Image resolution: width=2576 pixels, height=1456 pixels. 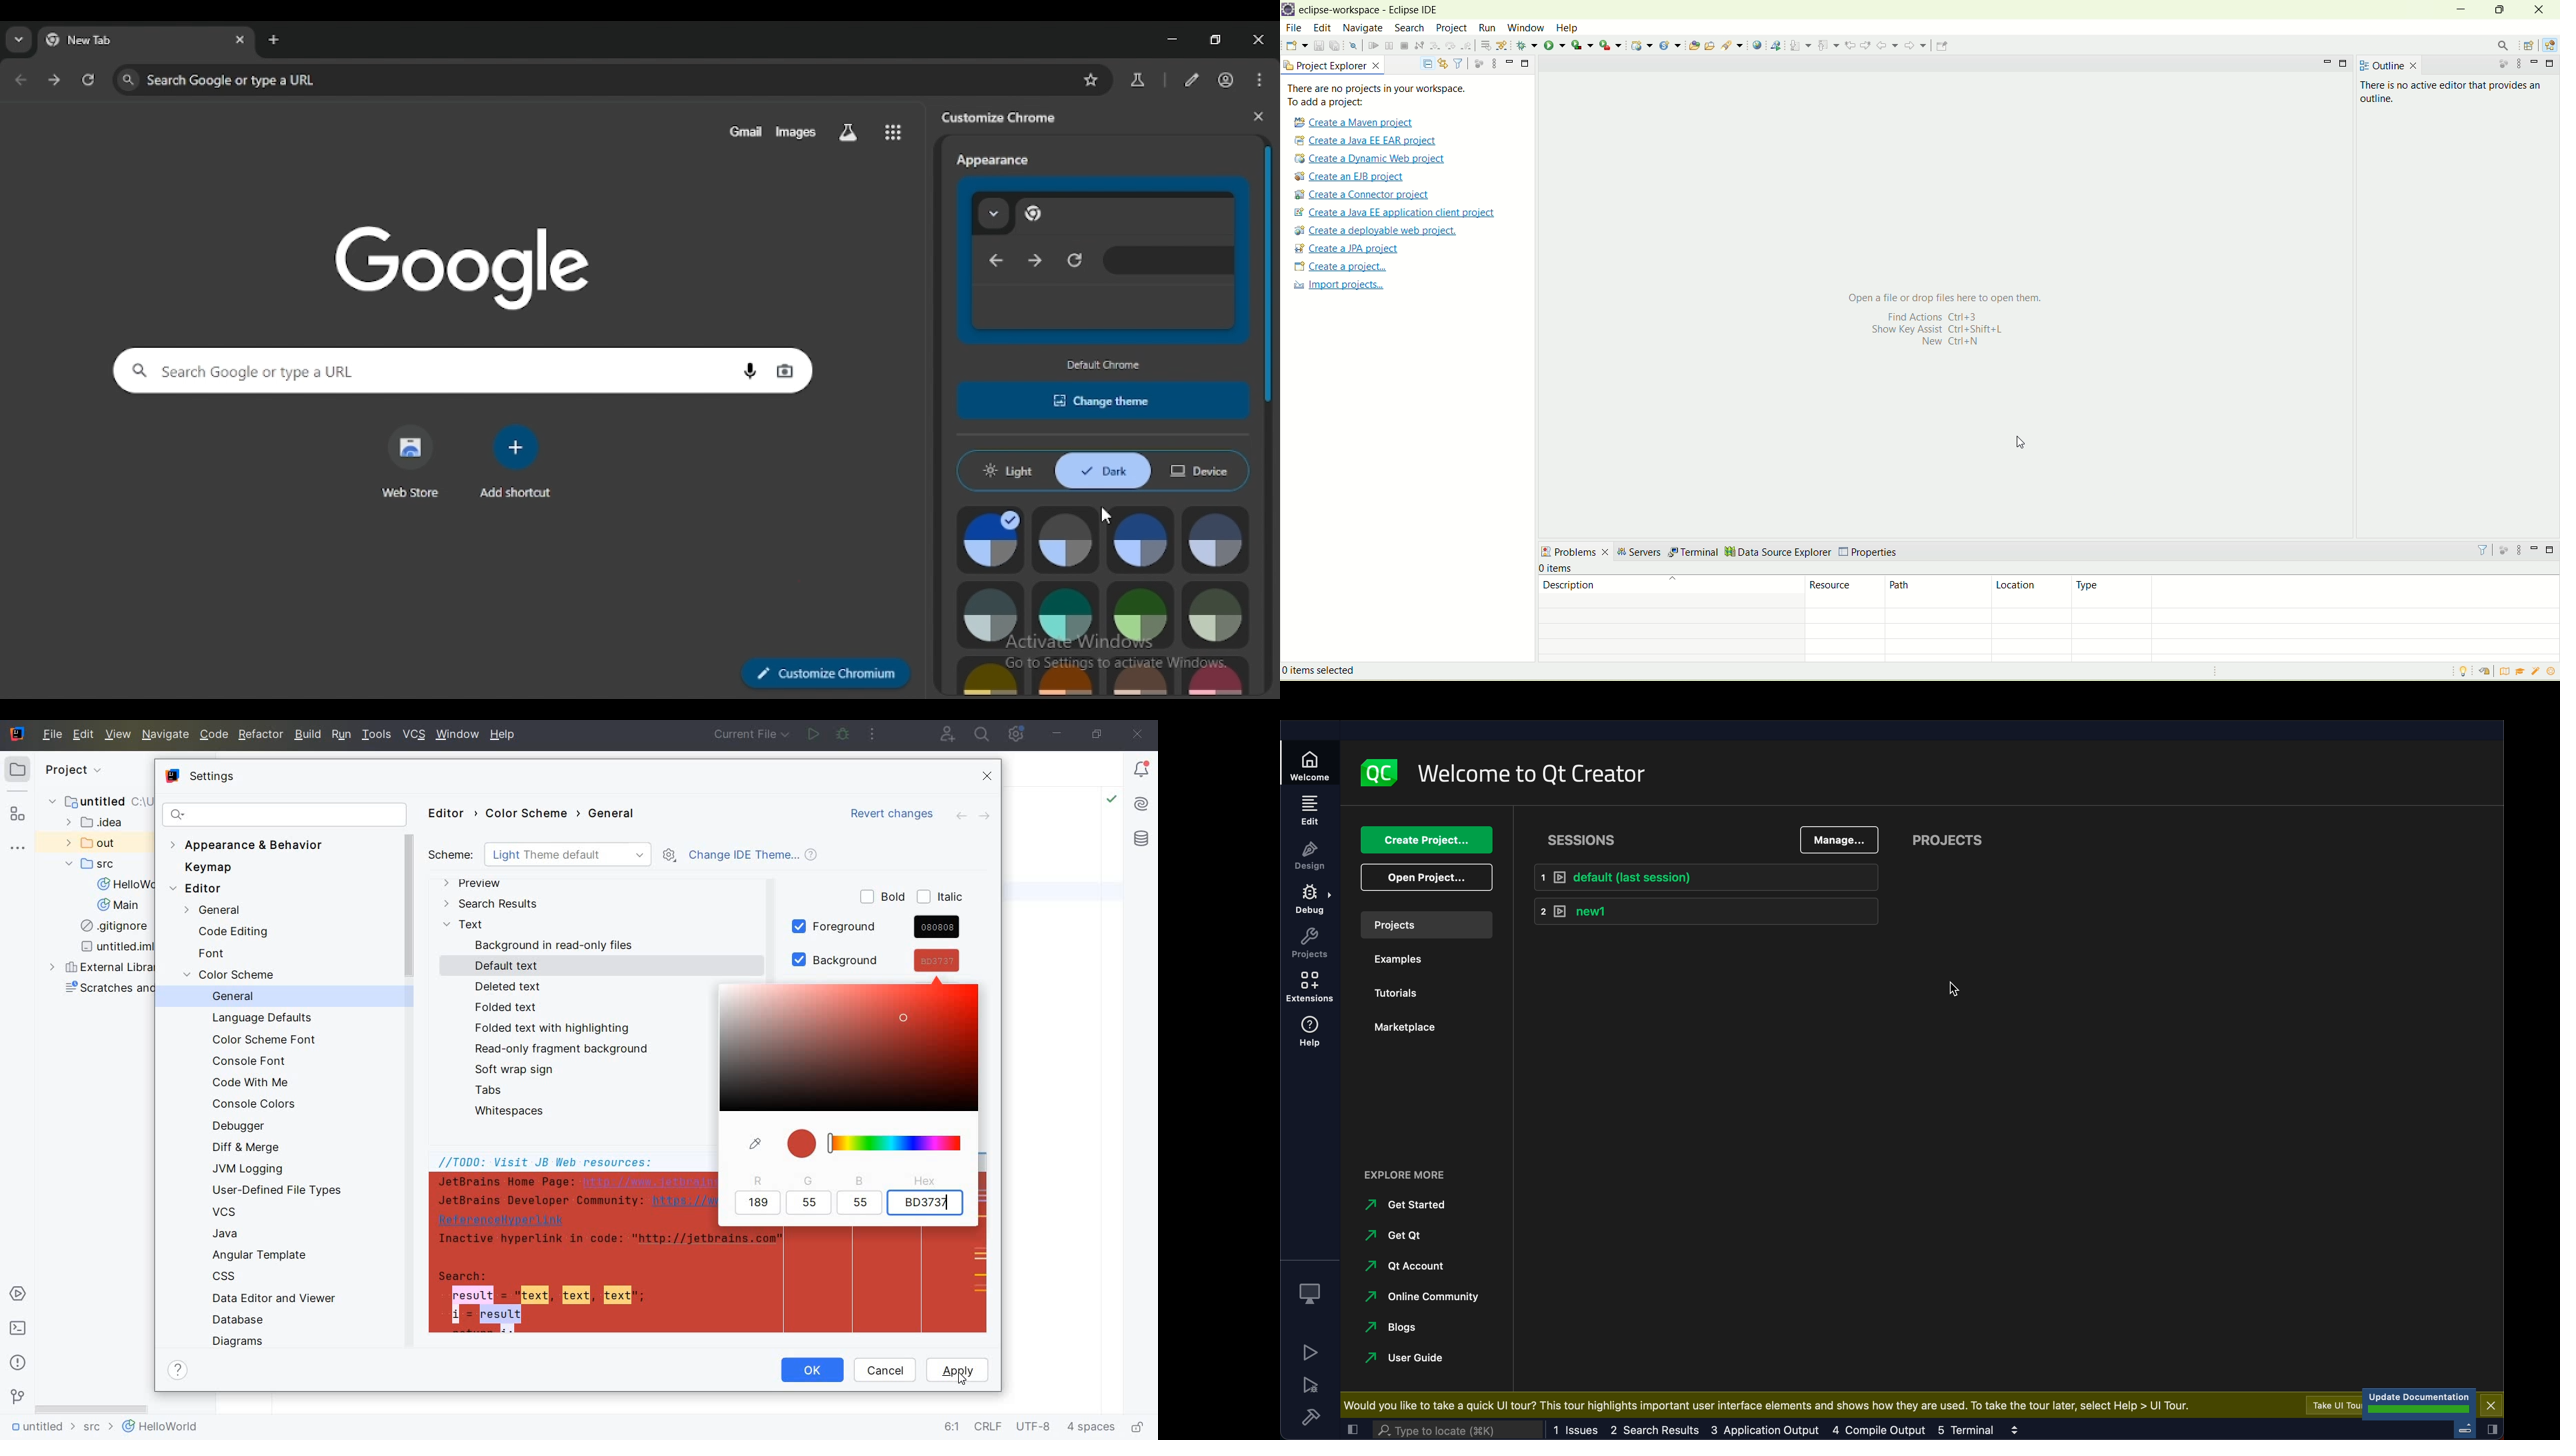 I want to click on add tab, so click(x=274, y=40).